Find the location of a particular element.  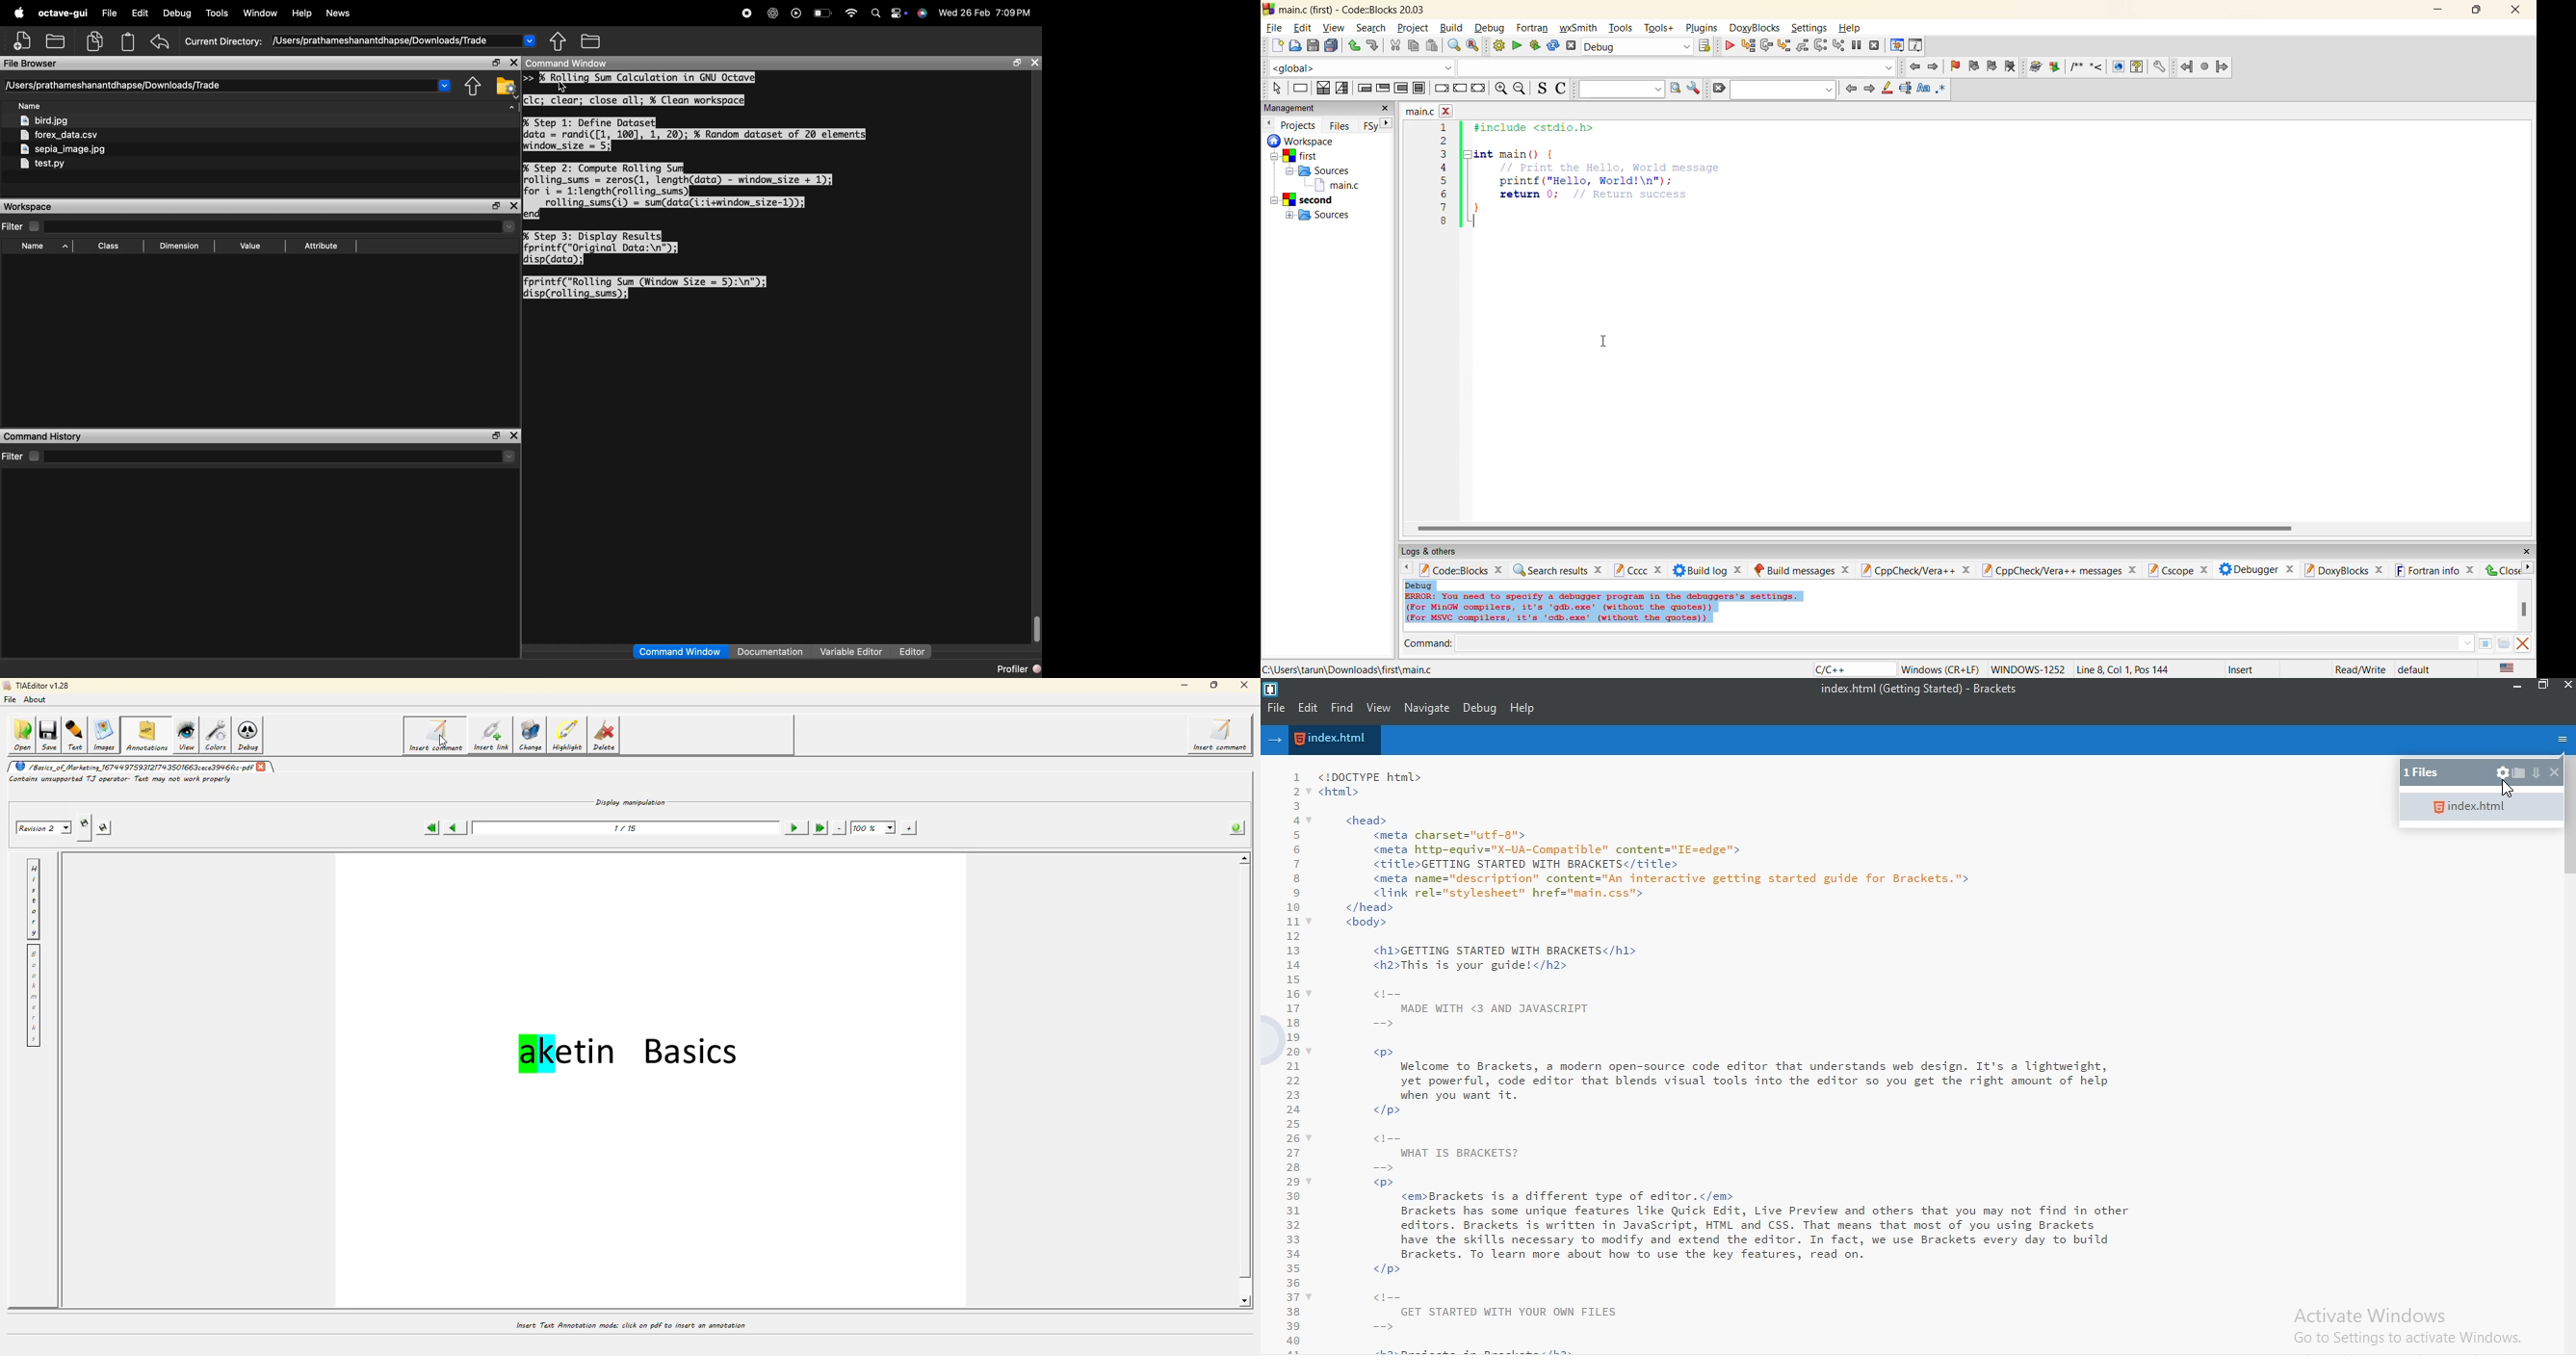

Read/Write is located at coordinates (2361, 670).